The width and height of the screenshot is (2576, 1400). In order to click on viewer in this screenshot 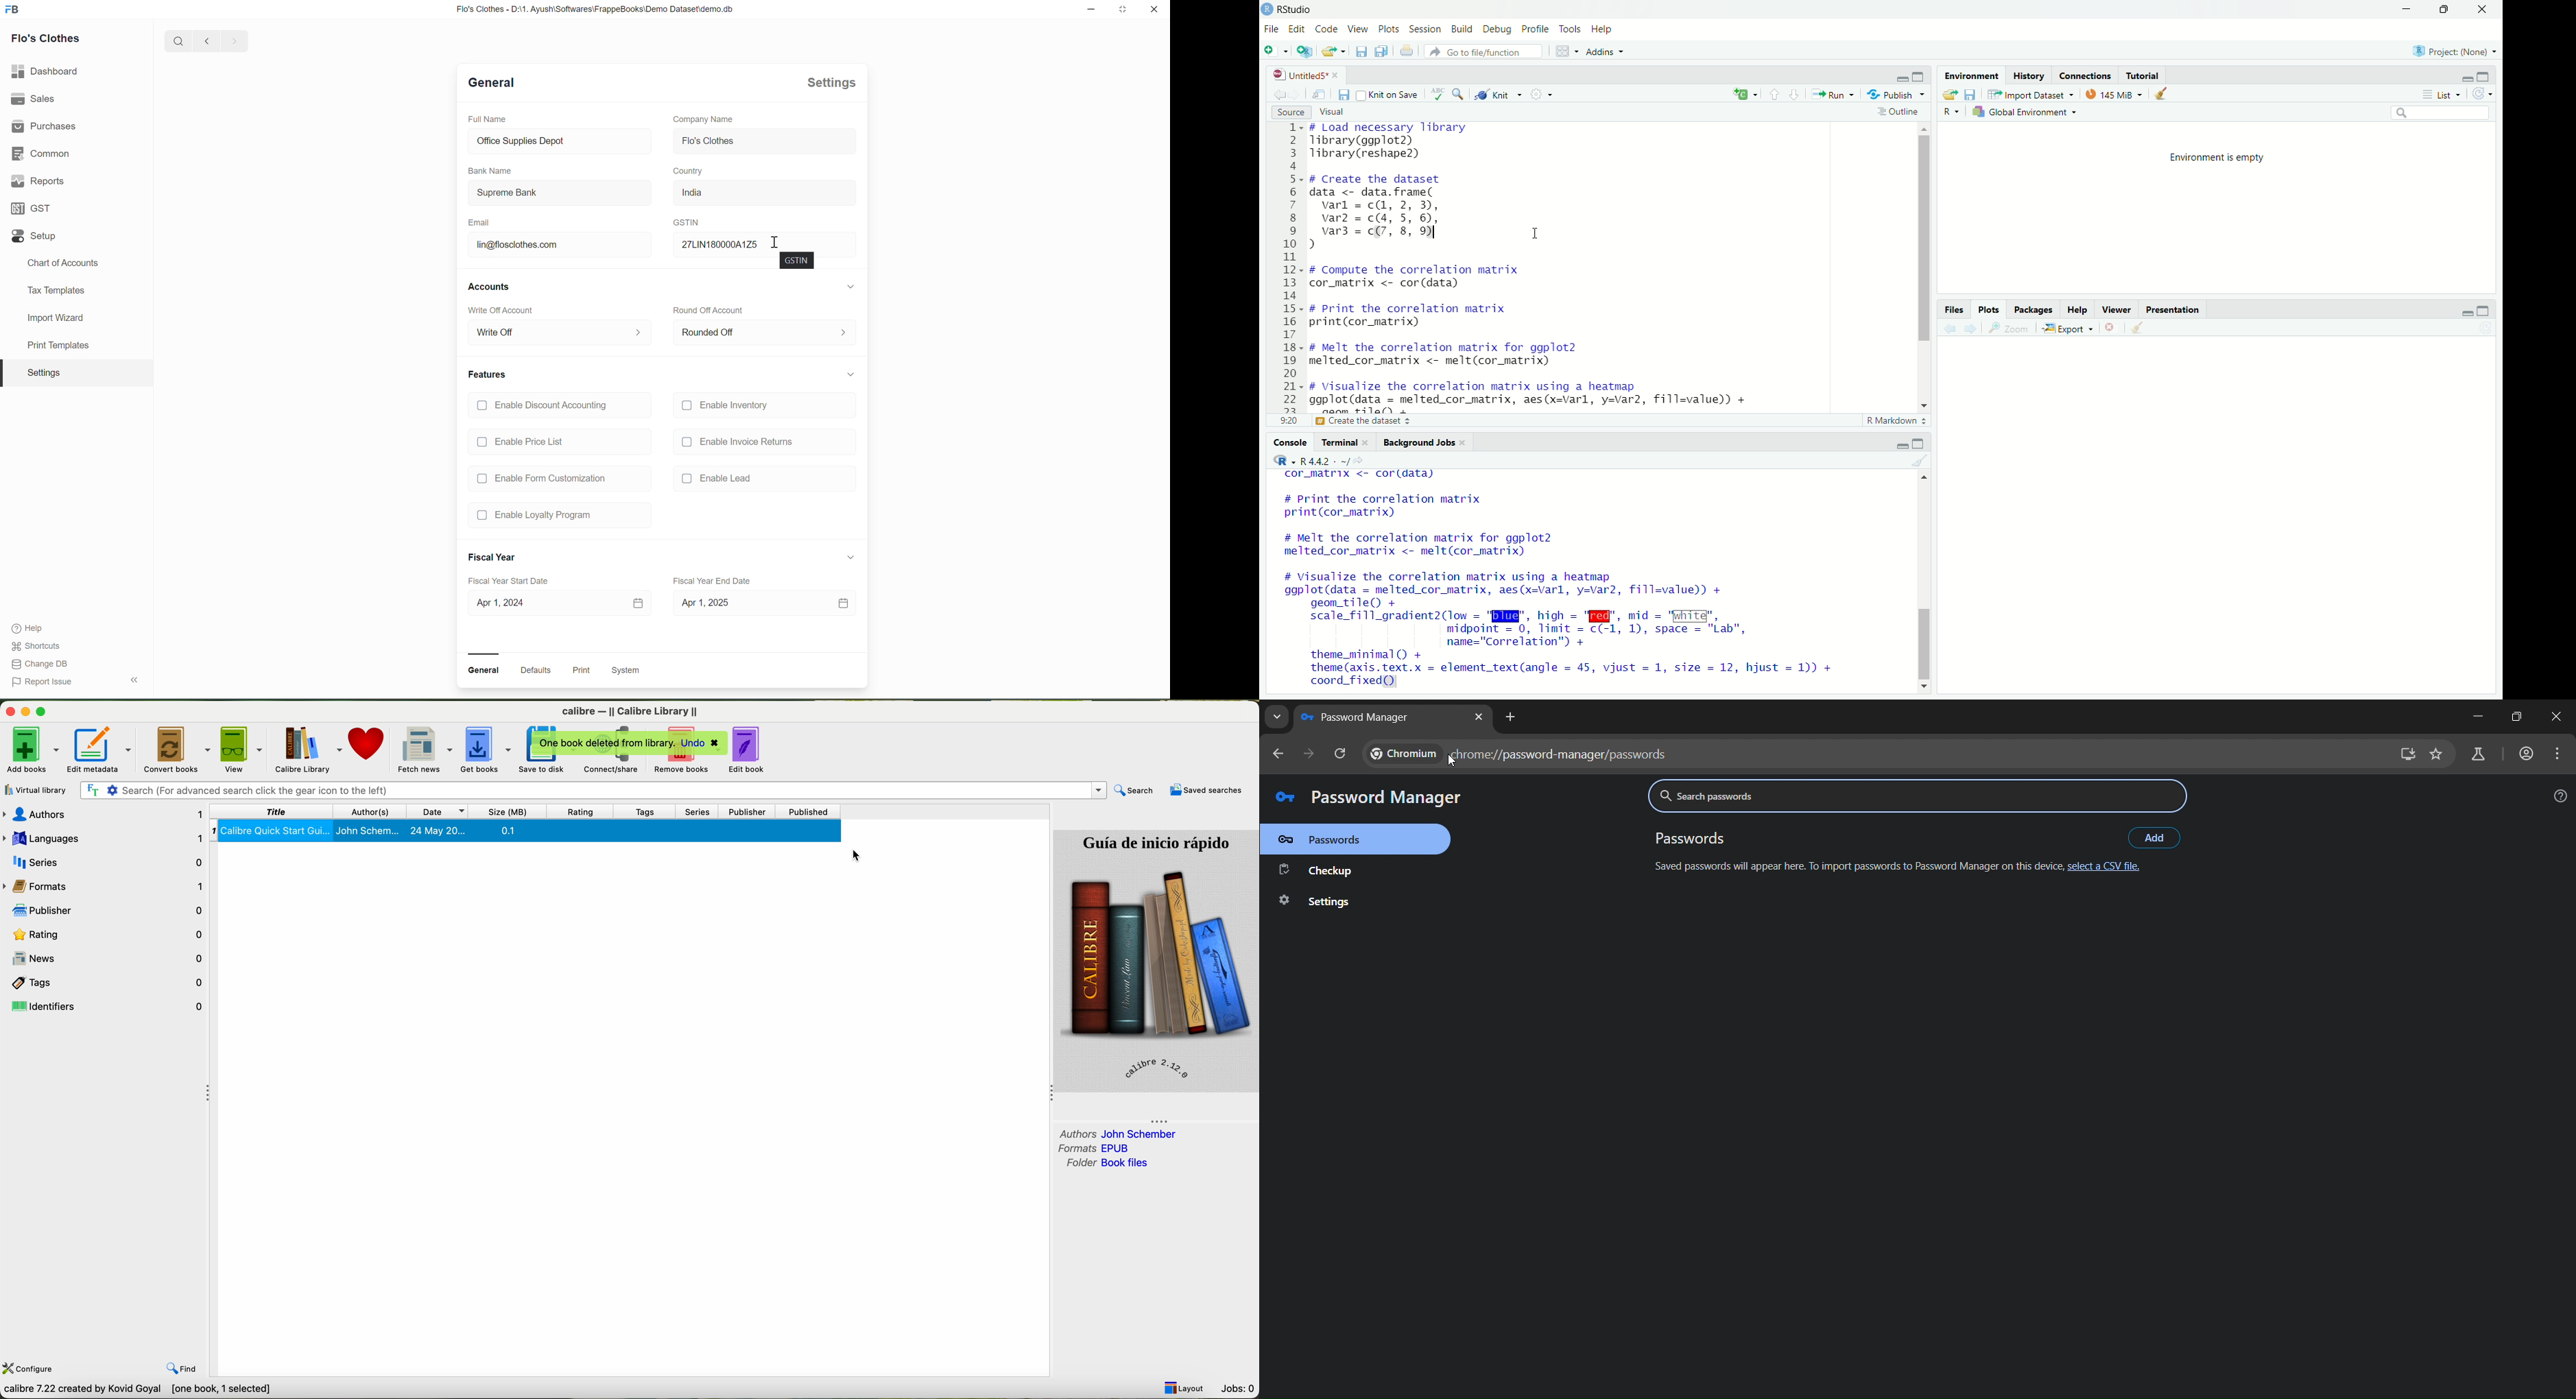, I will do `click(2116, 309)`.